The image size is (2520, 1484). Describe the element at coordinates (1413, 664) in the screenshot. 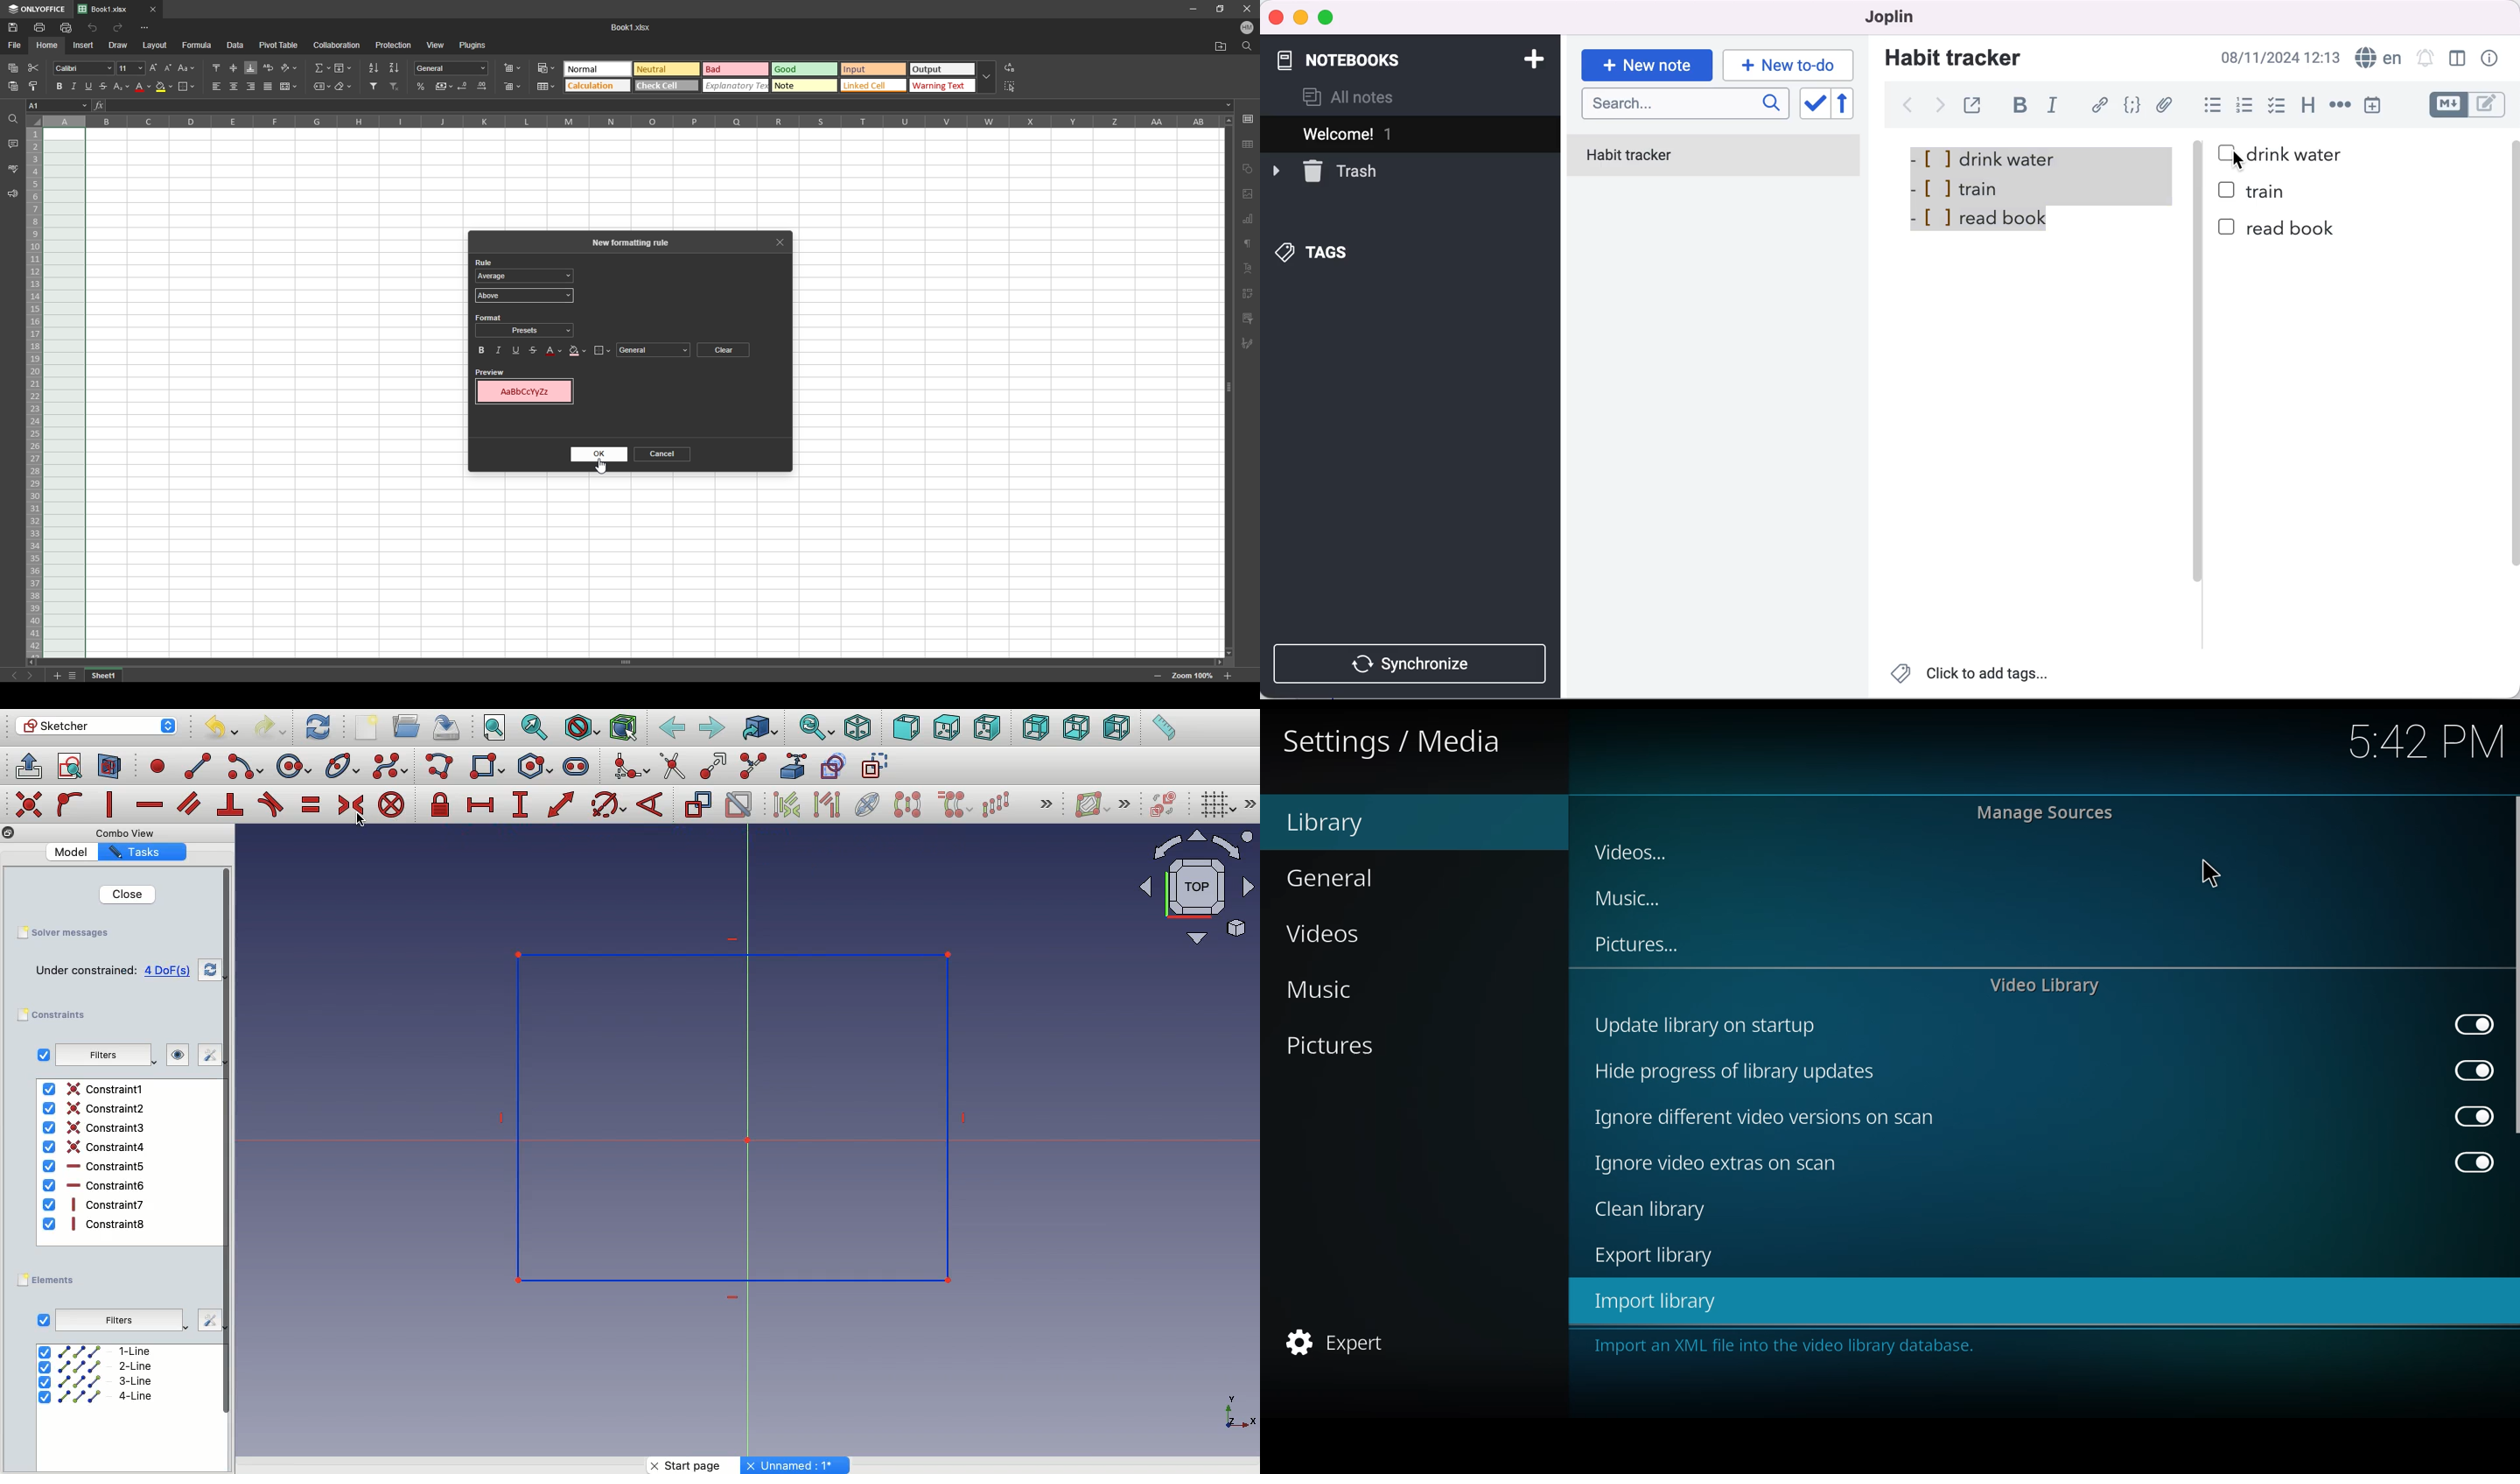

I see `synchronize` at that location.